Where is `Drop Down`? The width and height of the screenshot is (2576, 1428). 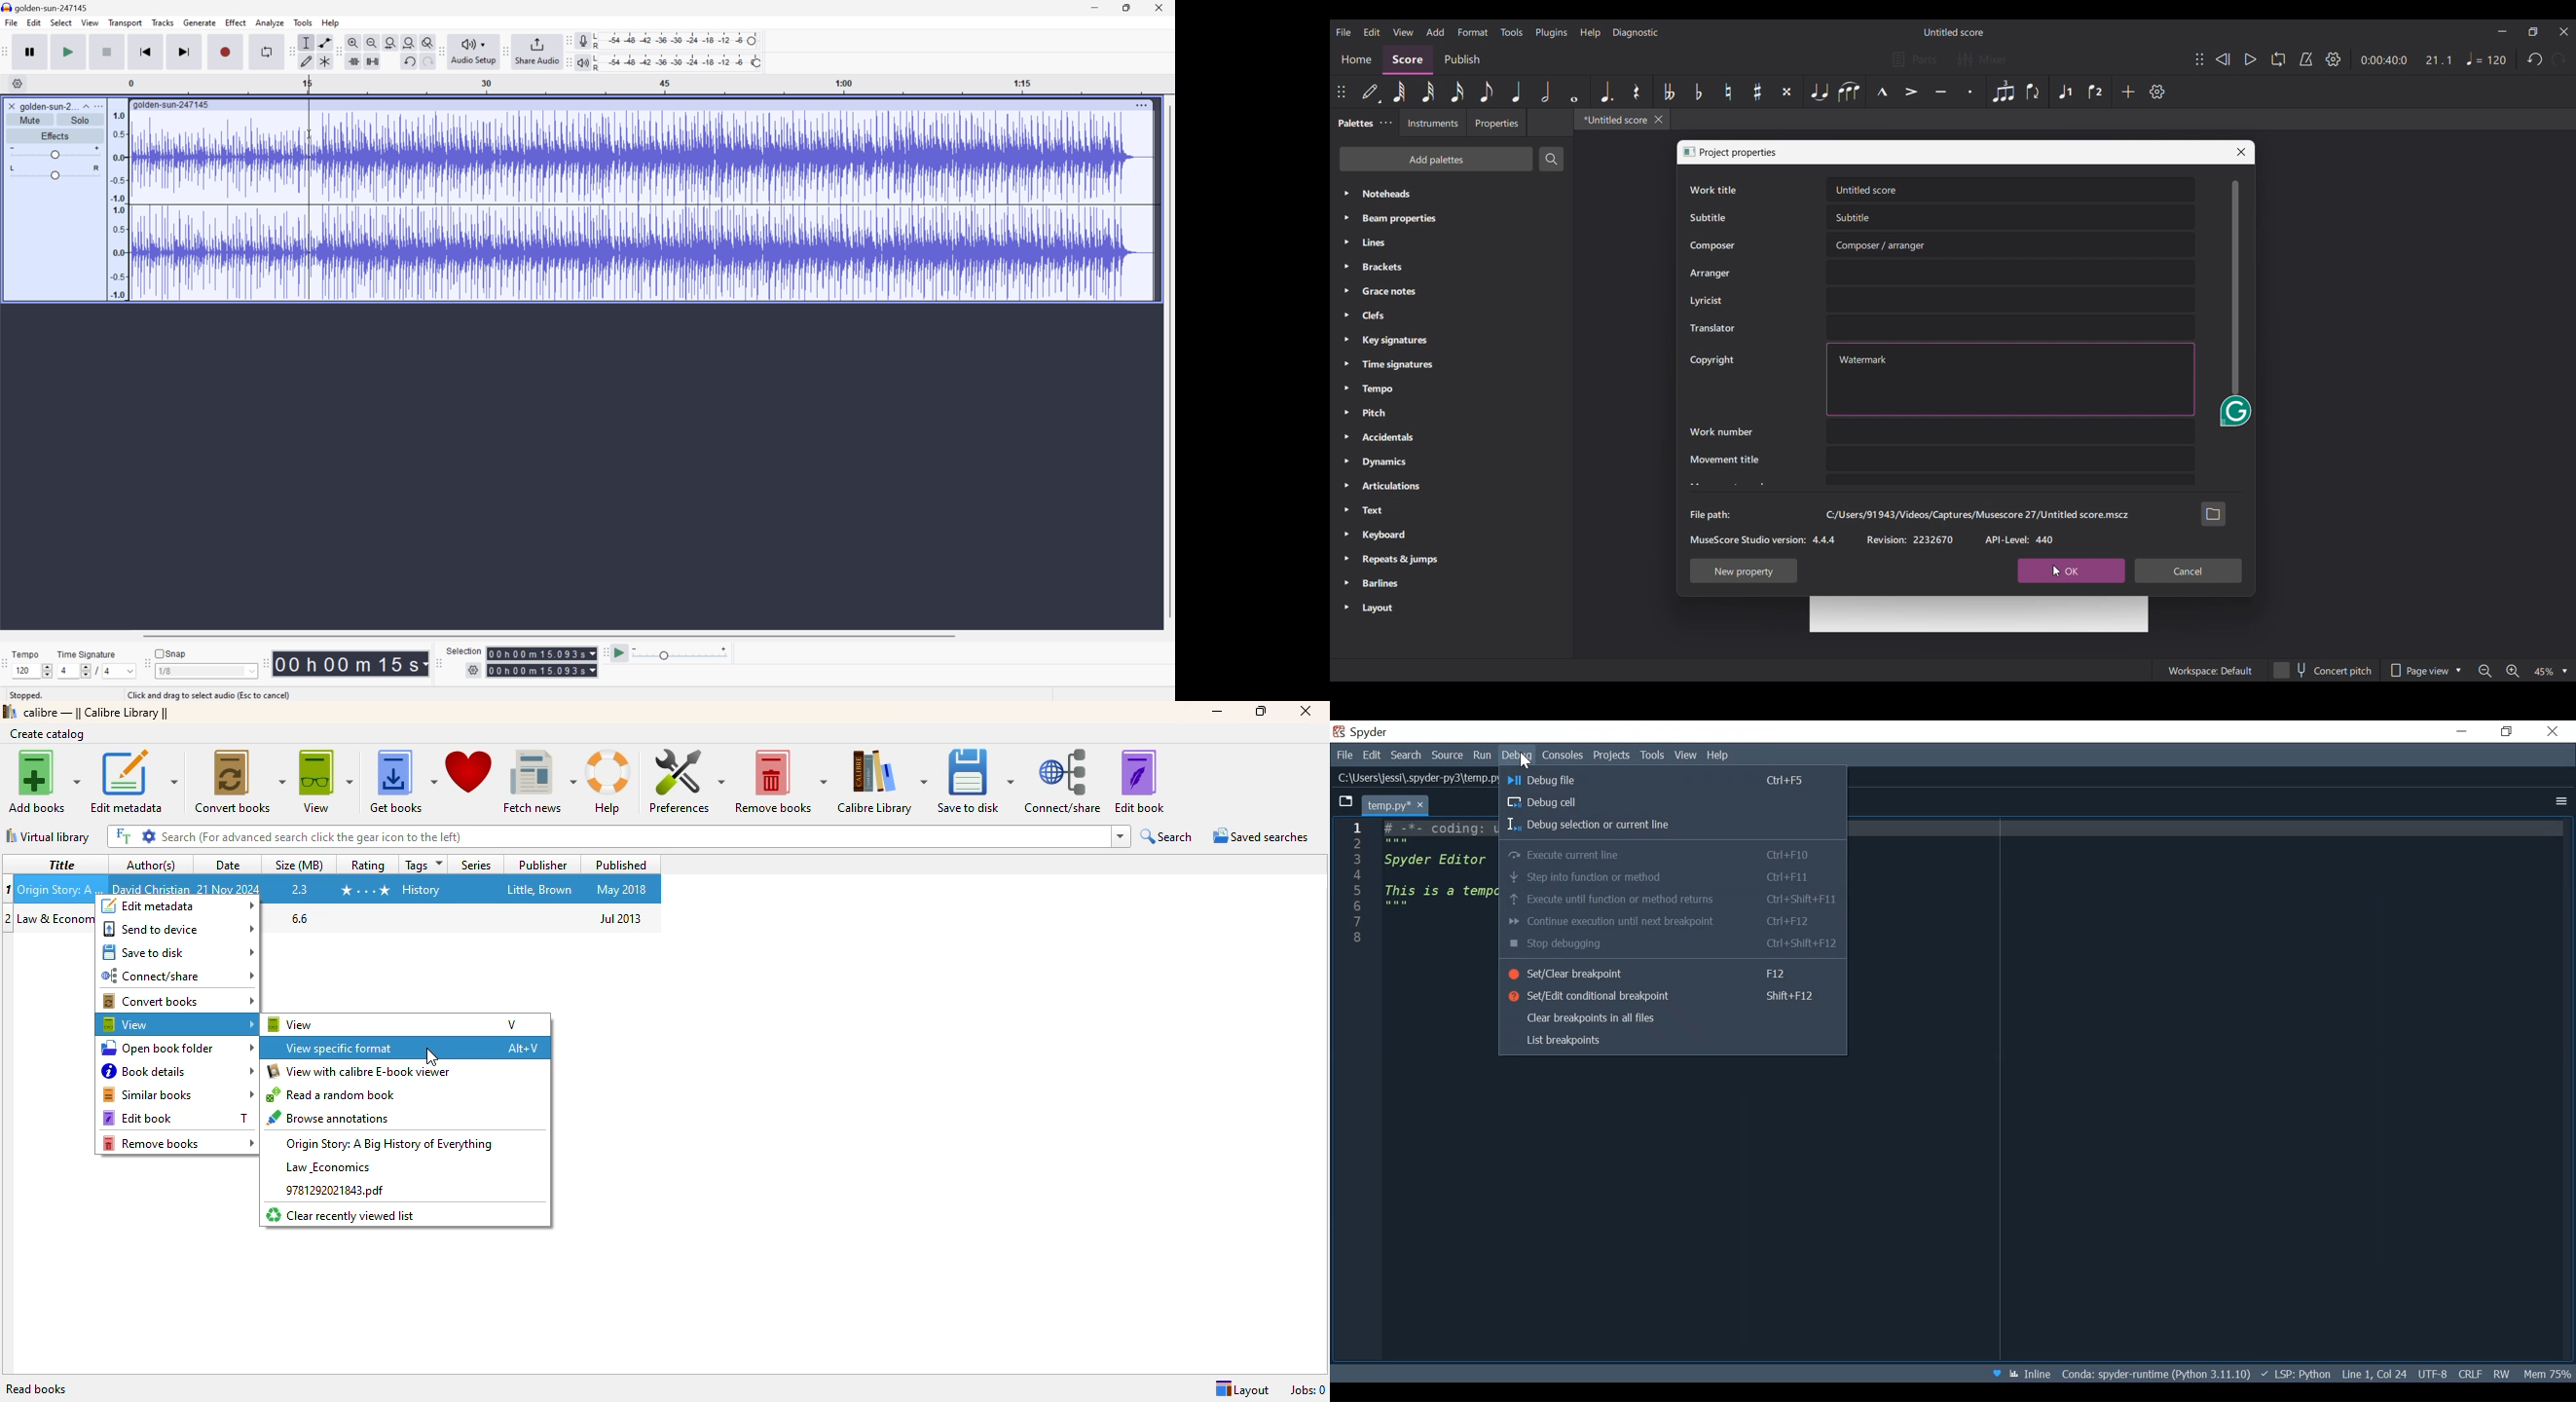 Drop Down is located at coordinates (85, 104).